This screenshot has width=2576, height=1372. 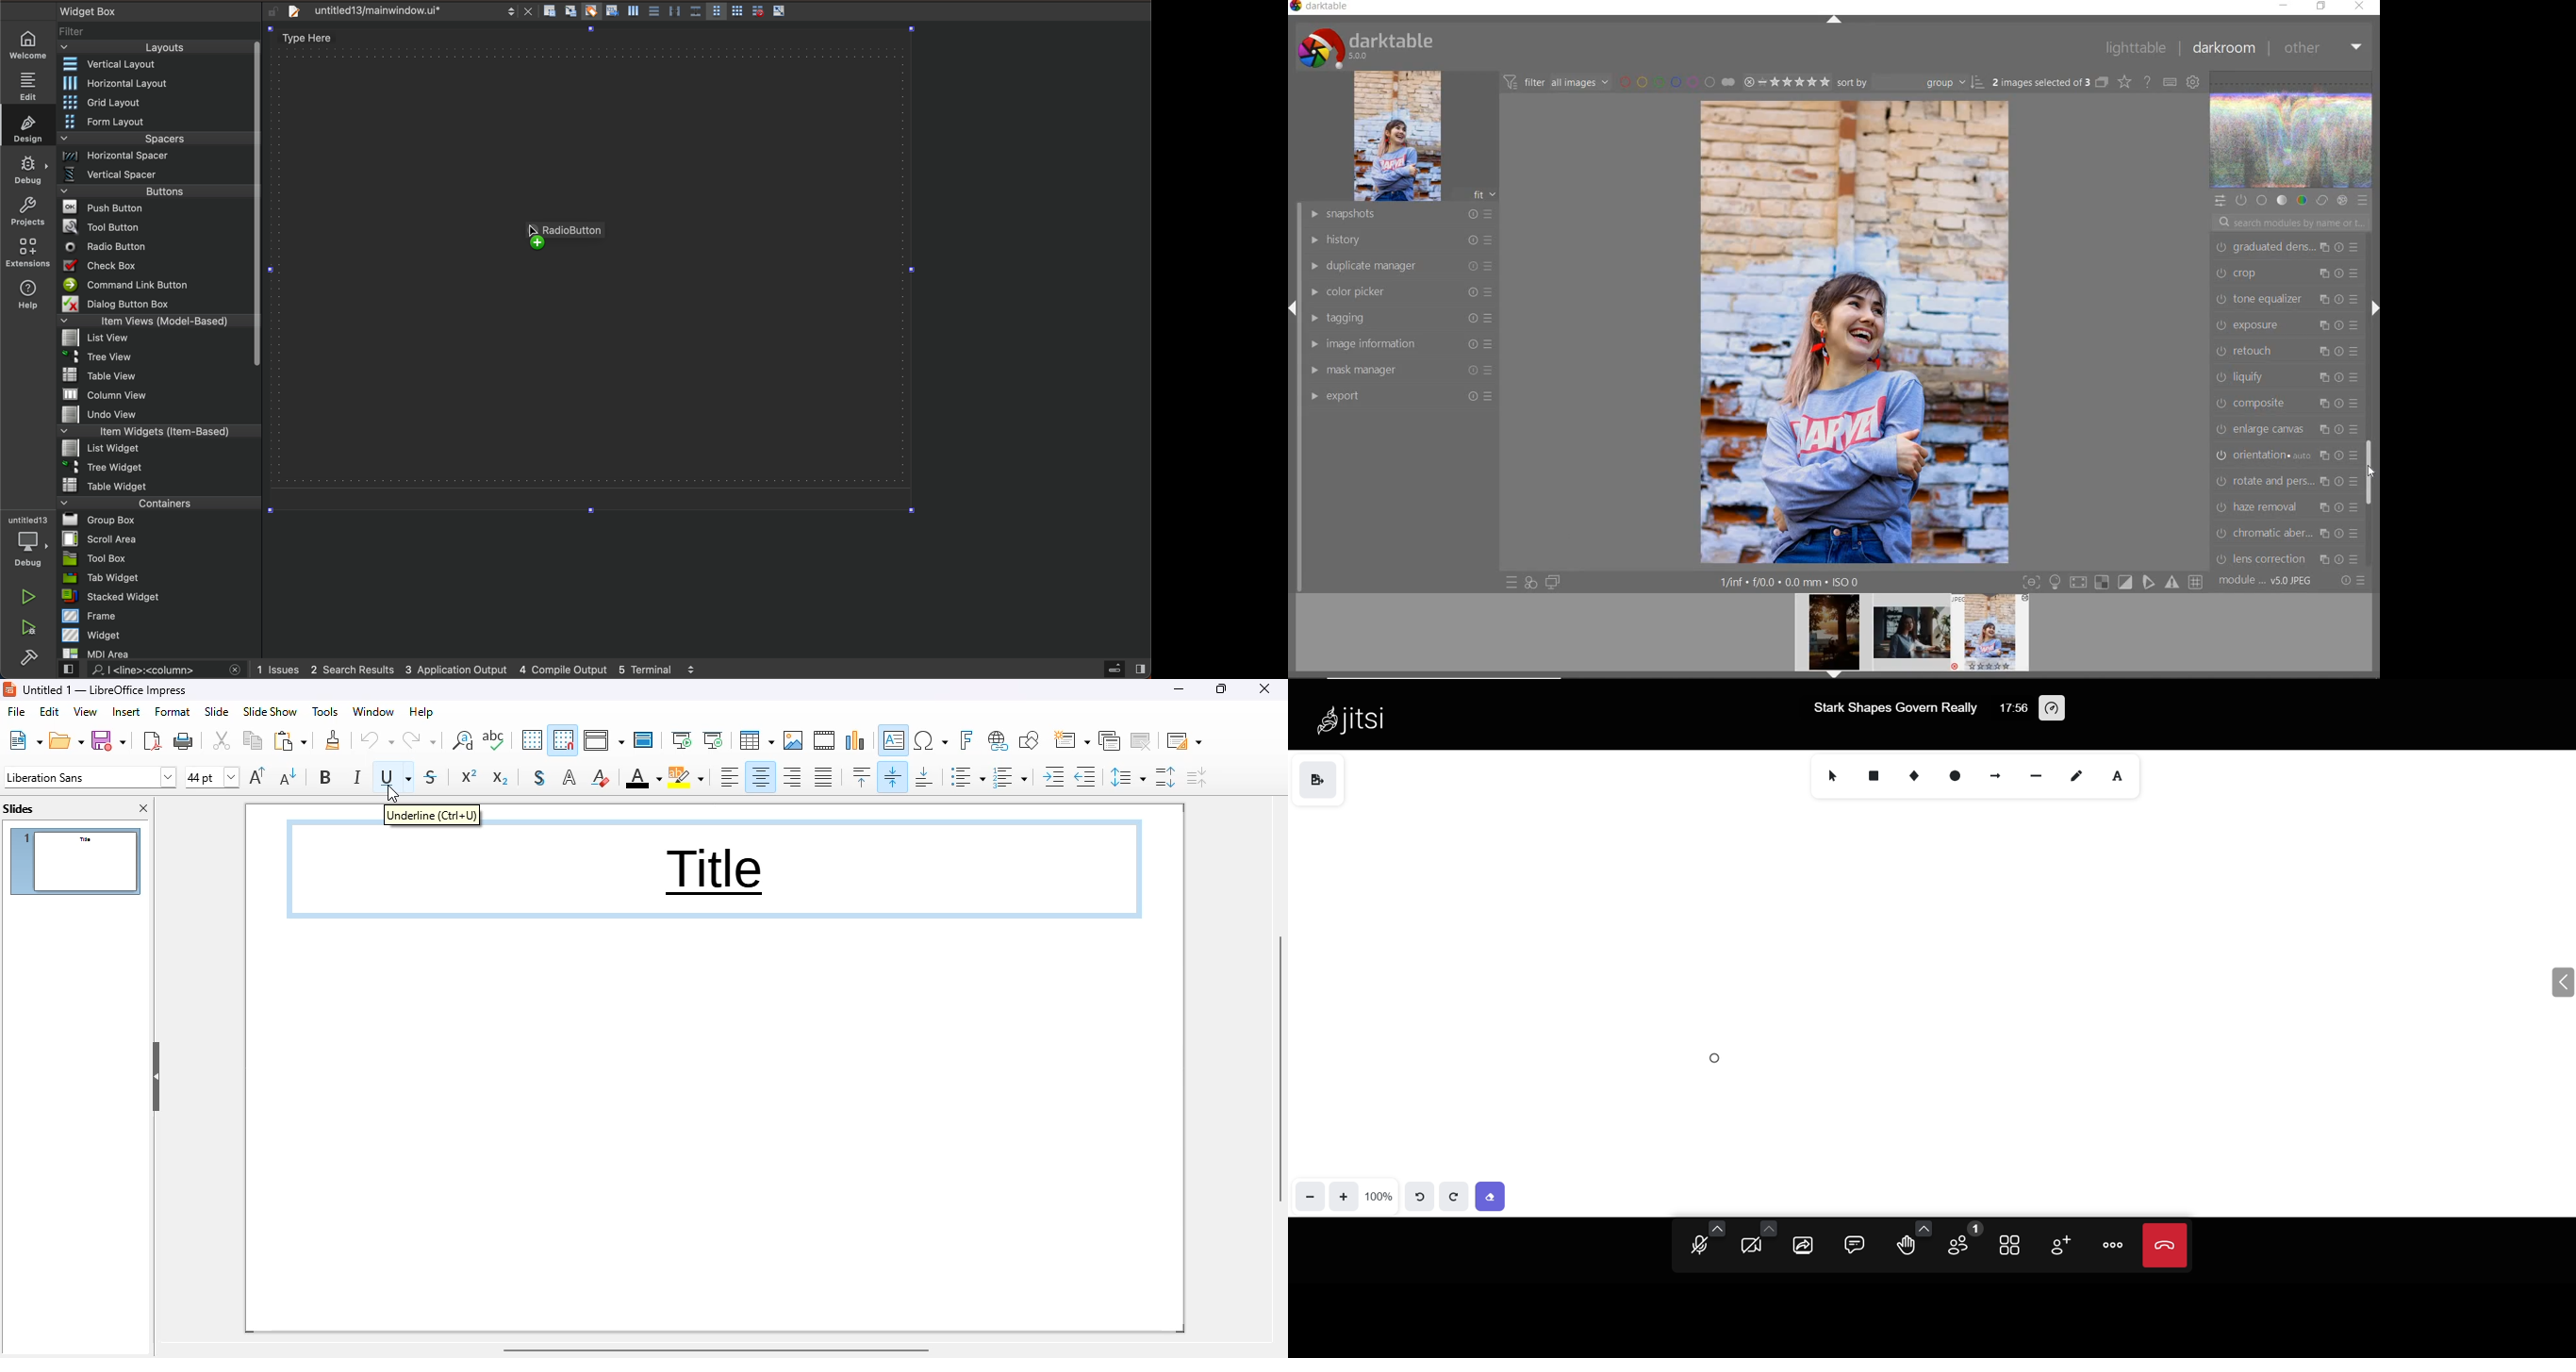 What do you see at coordinates (2293, 131) in the screenshot?
I see `wave form` at bounding box center [2293, 131].